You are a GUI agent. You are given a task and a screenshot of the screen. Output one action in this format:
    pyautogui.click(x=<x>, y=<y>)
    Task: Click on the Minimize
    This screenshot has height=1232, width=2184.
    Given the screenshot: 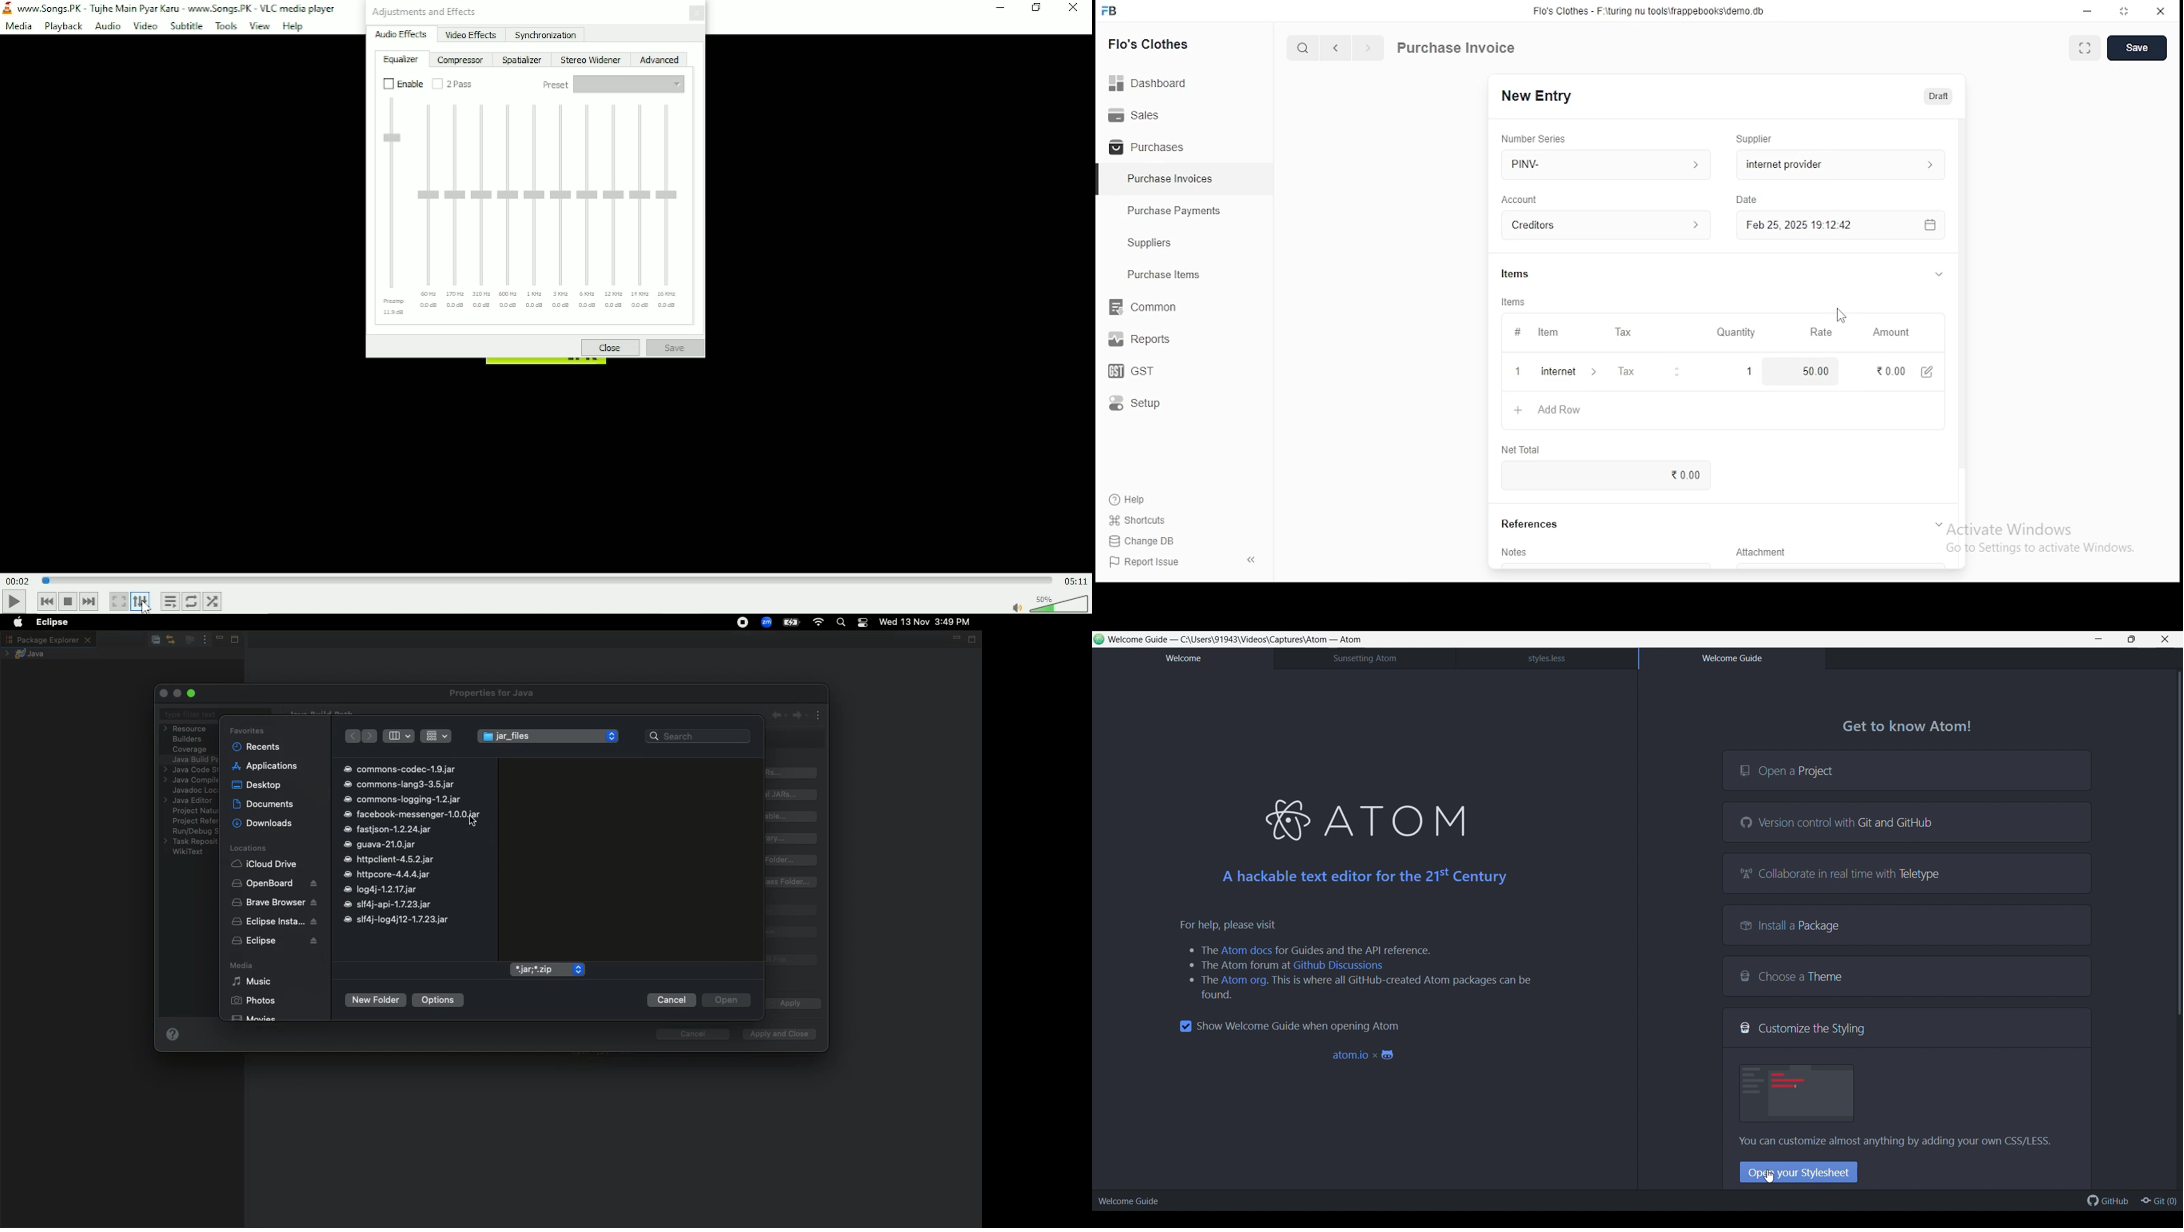 What is the action you would take?
    pyautogui.click(x=2099, y=639)
    